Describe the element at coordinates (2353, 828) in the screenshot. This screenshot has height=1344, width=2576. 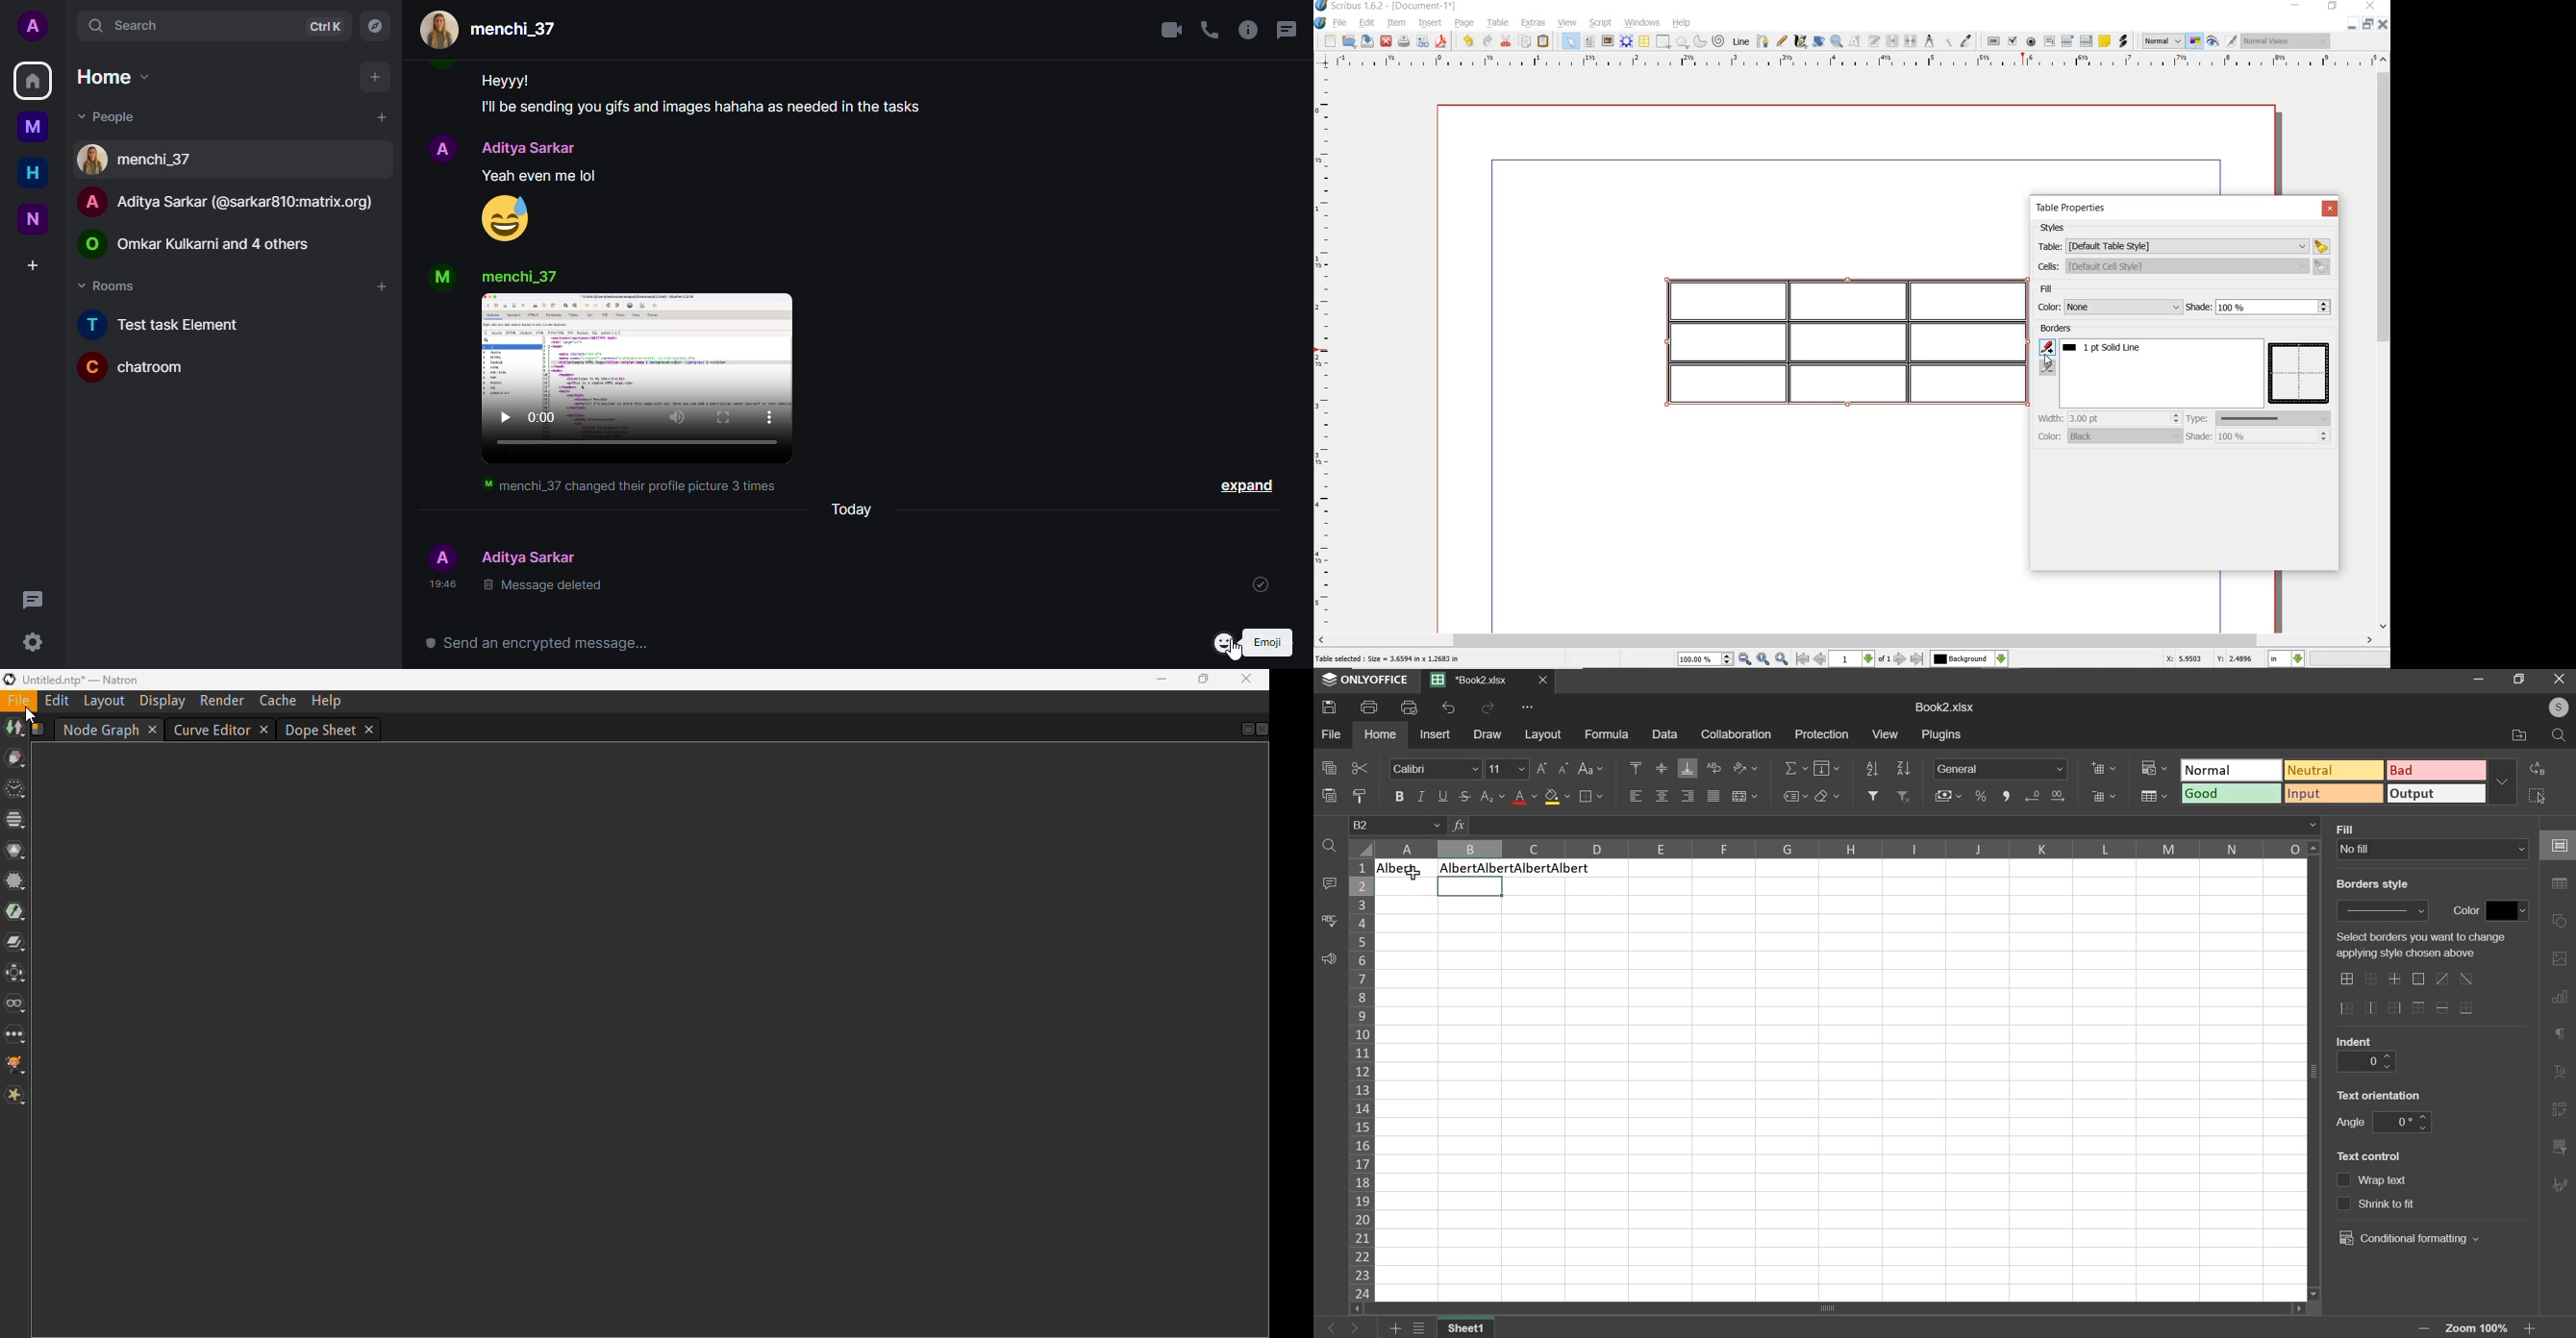
I see `text` at that location.